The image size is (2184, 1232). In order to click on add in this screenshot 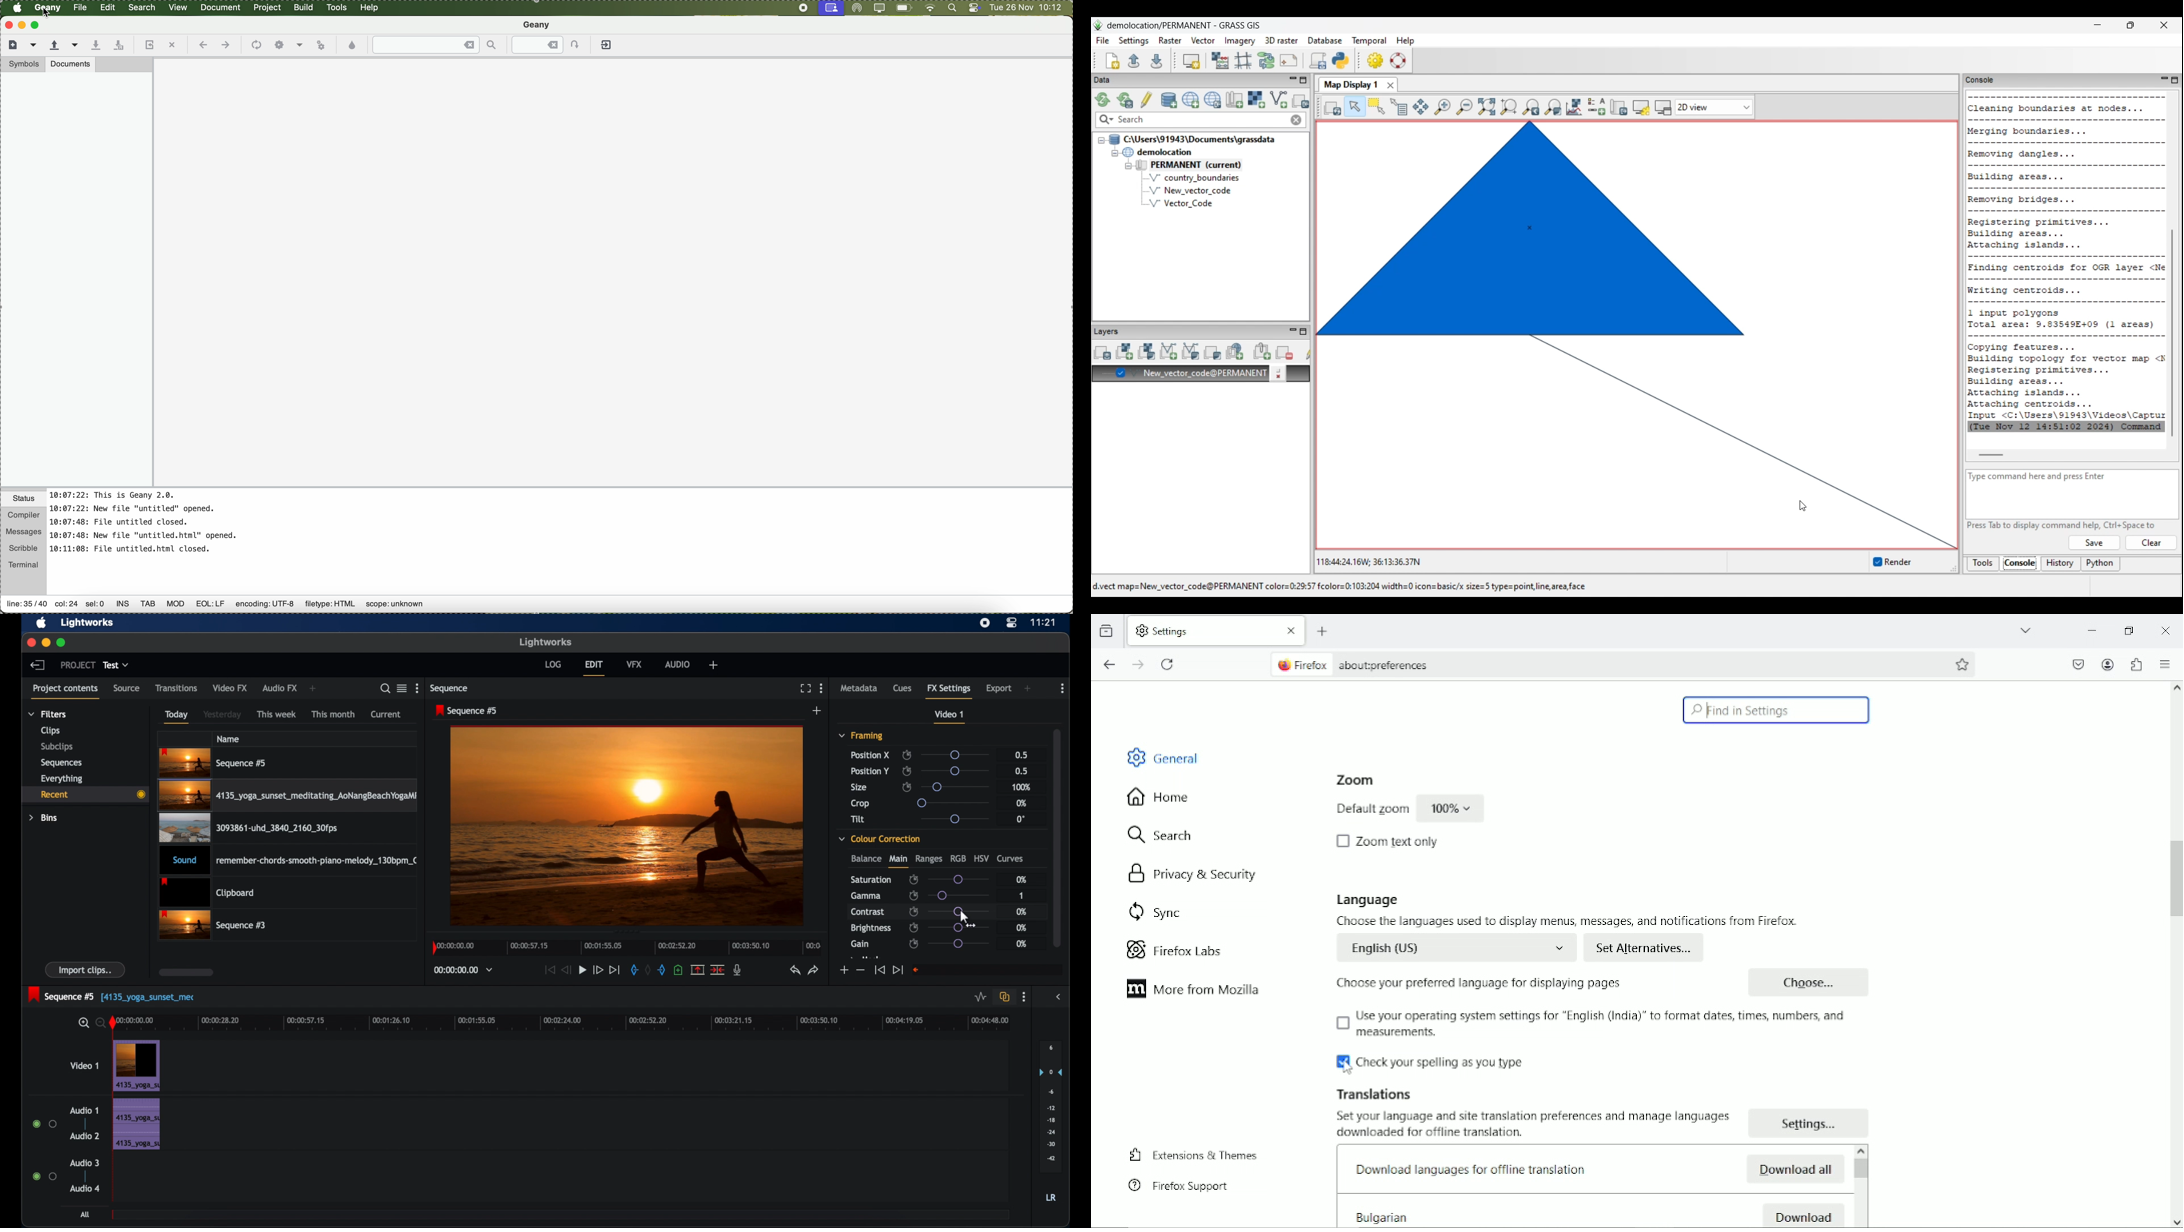, I will do `click(818, 711)`.